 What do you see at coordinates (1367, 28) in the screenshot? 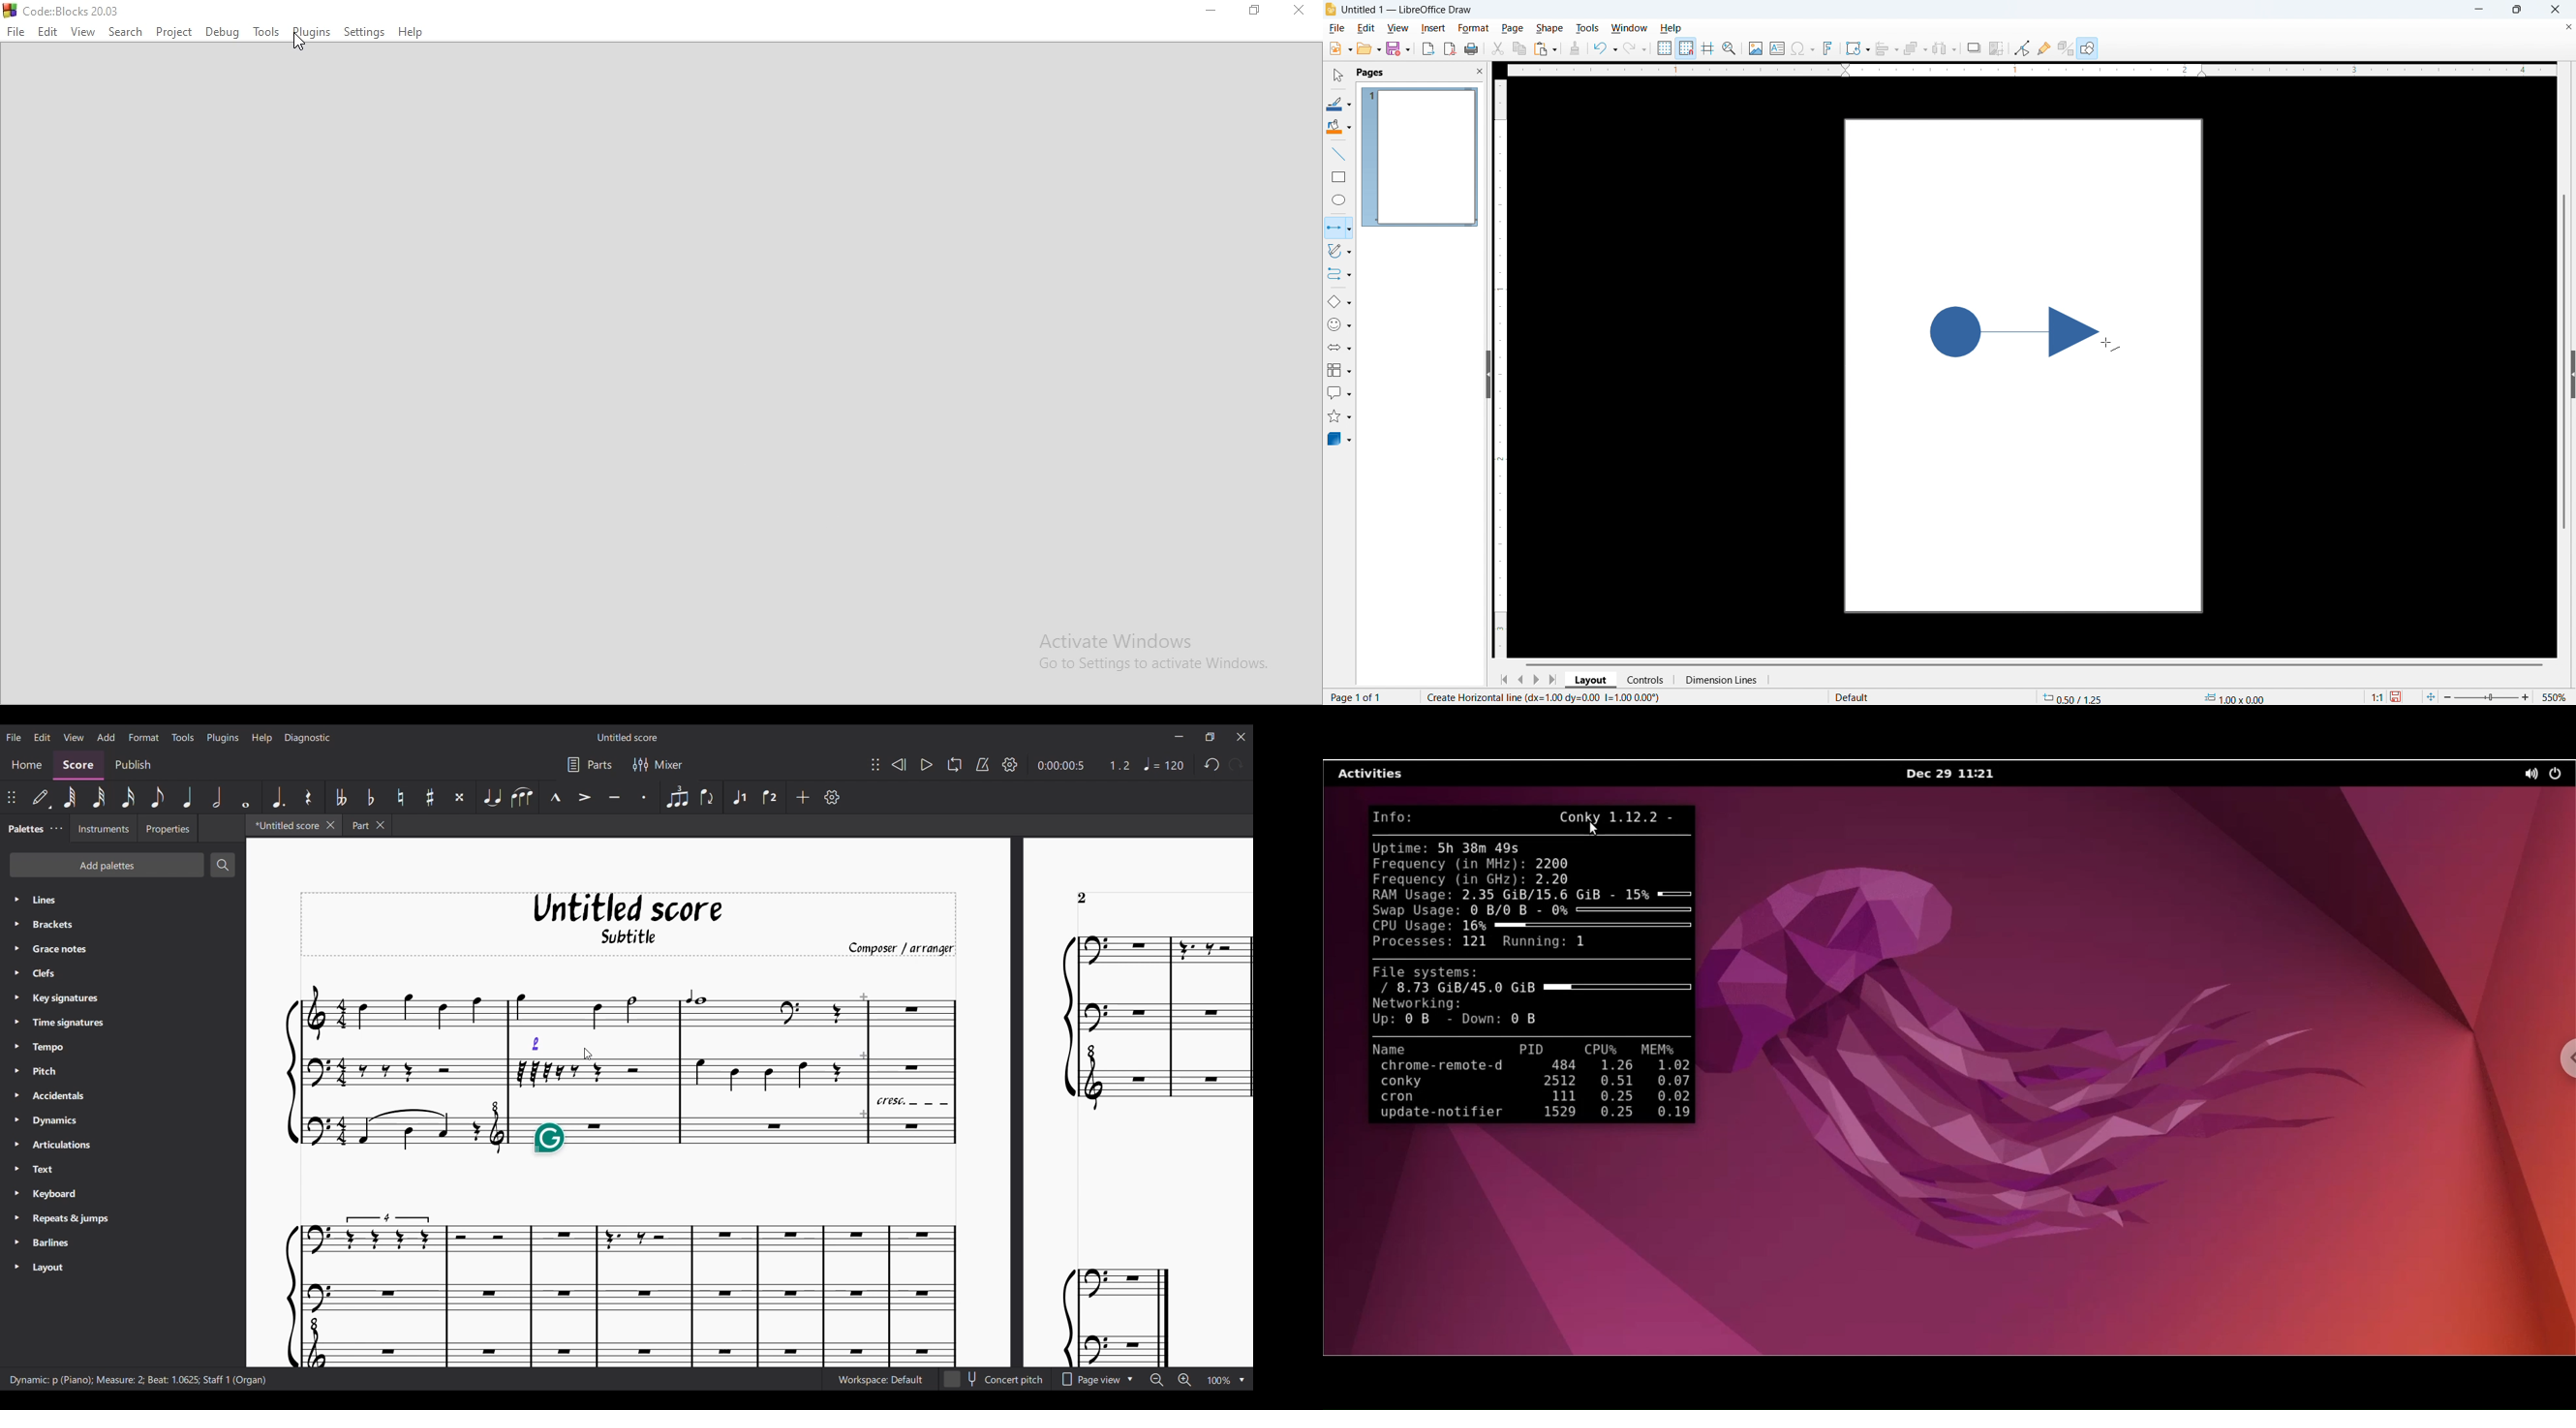
I see `Edit ` at bounding box center [1367, 28].